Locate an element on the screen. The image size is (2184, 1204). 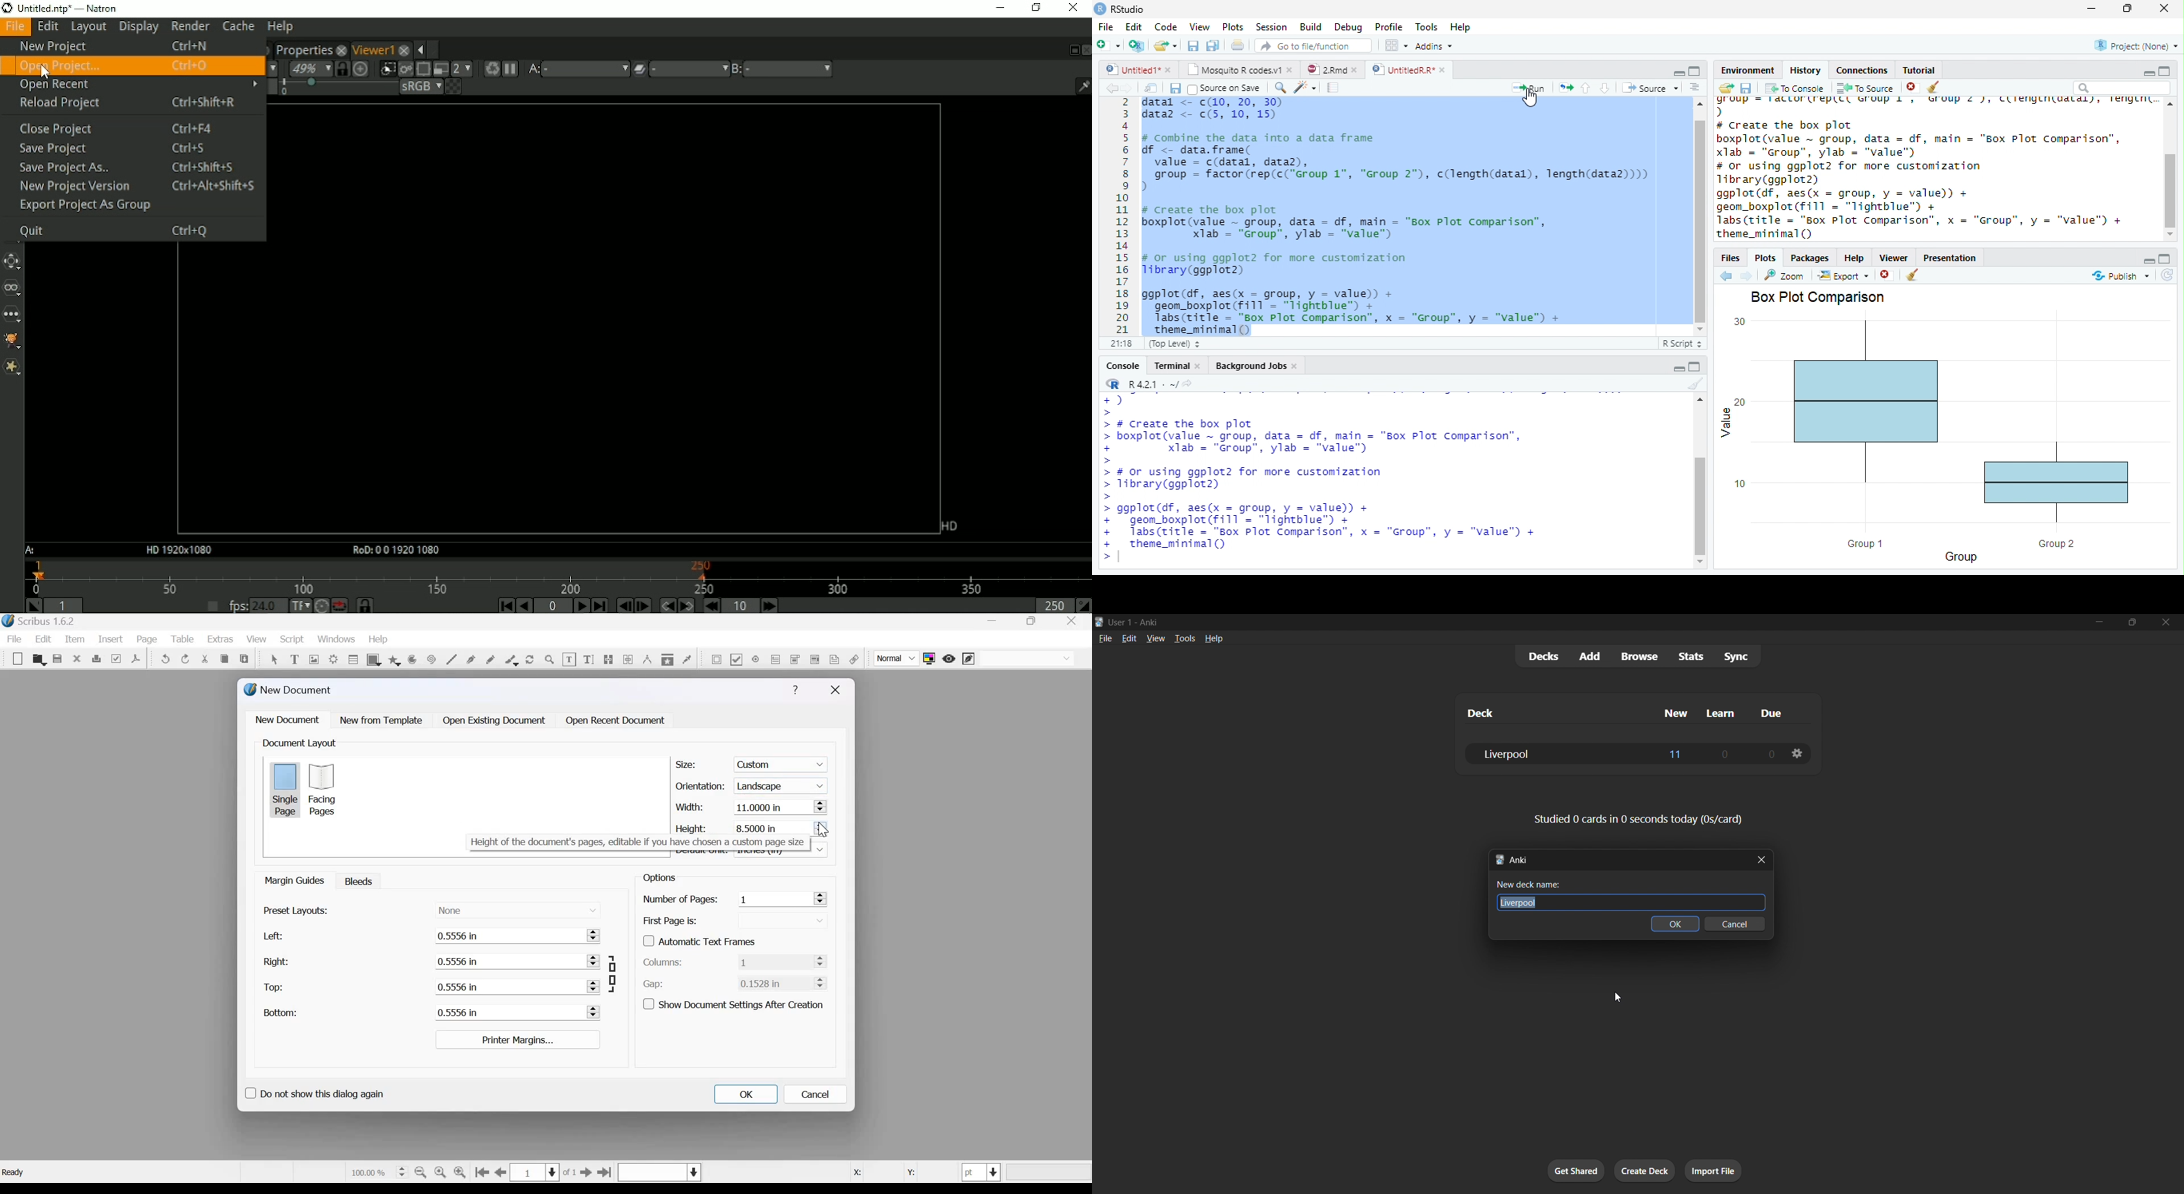
Open recent files is located at coordinates (1174, 46).